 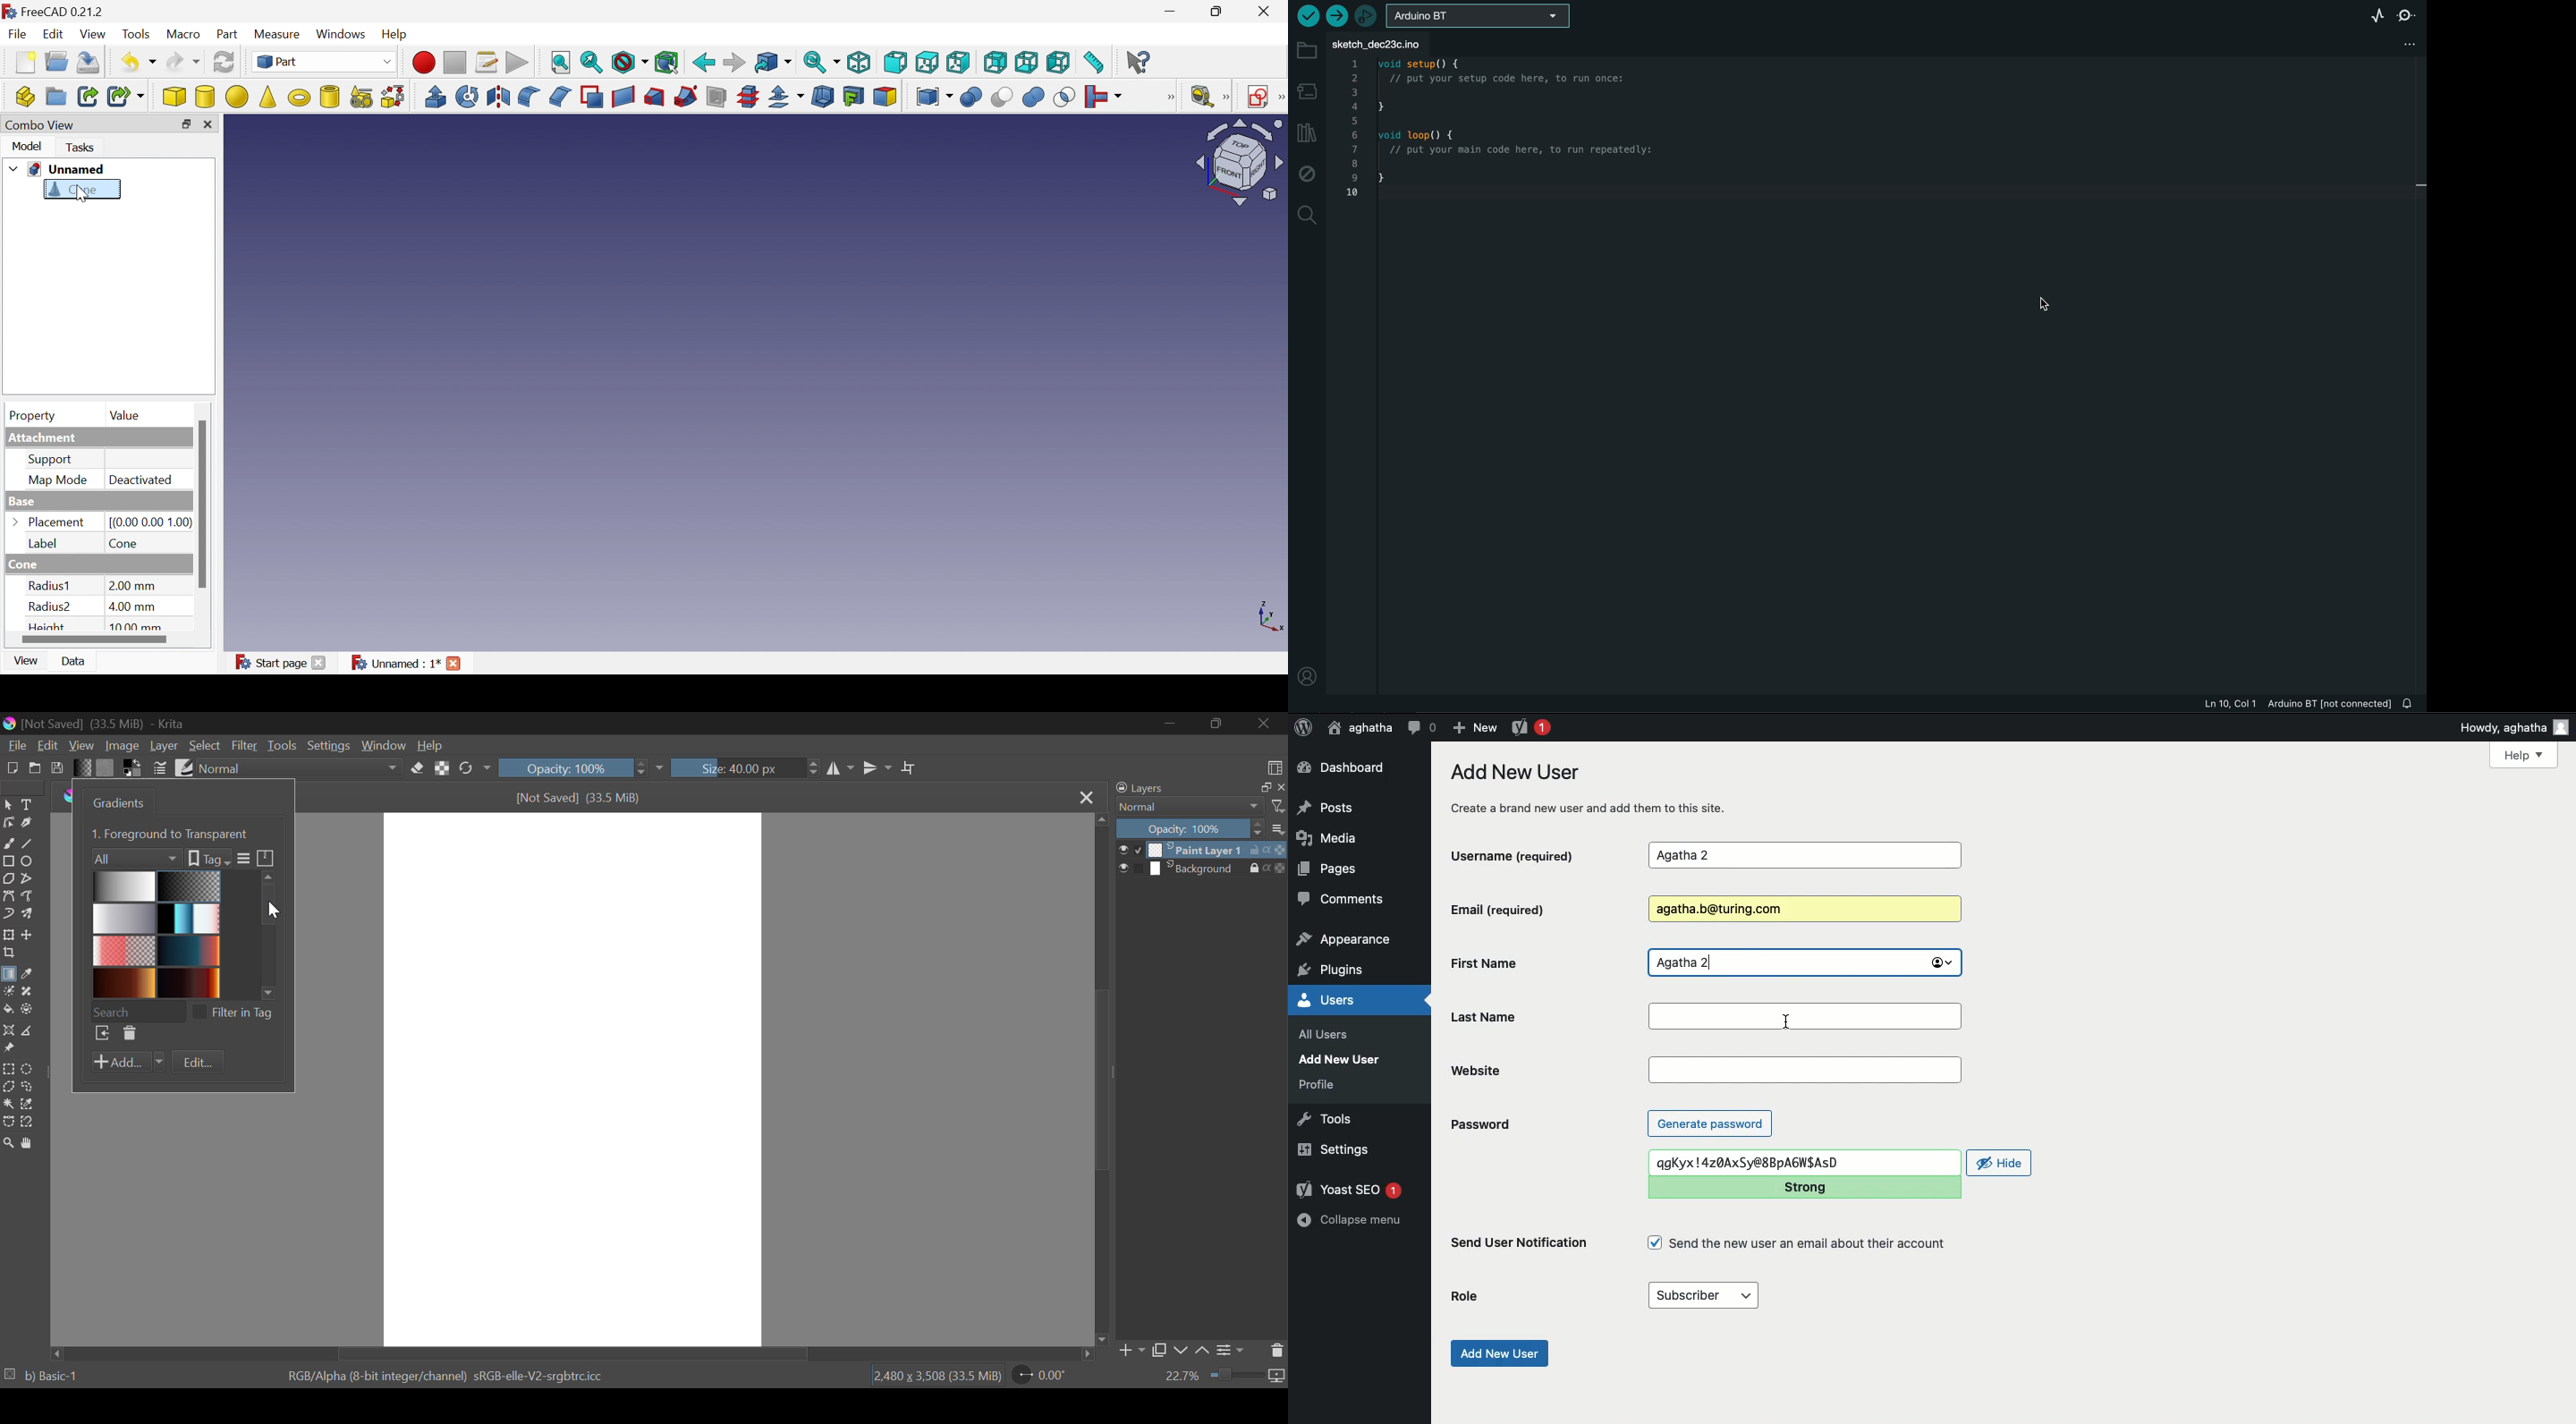 What do you see at coordinates (1702, 1296) in the screenshot?
I see `Subscriber` at bounding box center [1702, 1296].